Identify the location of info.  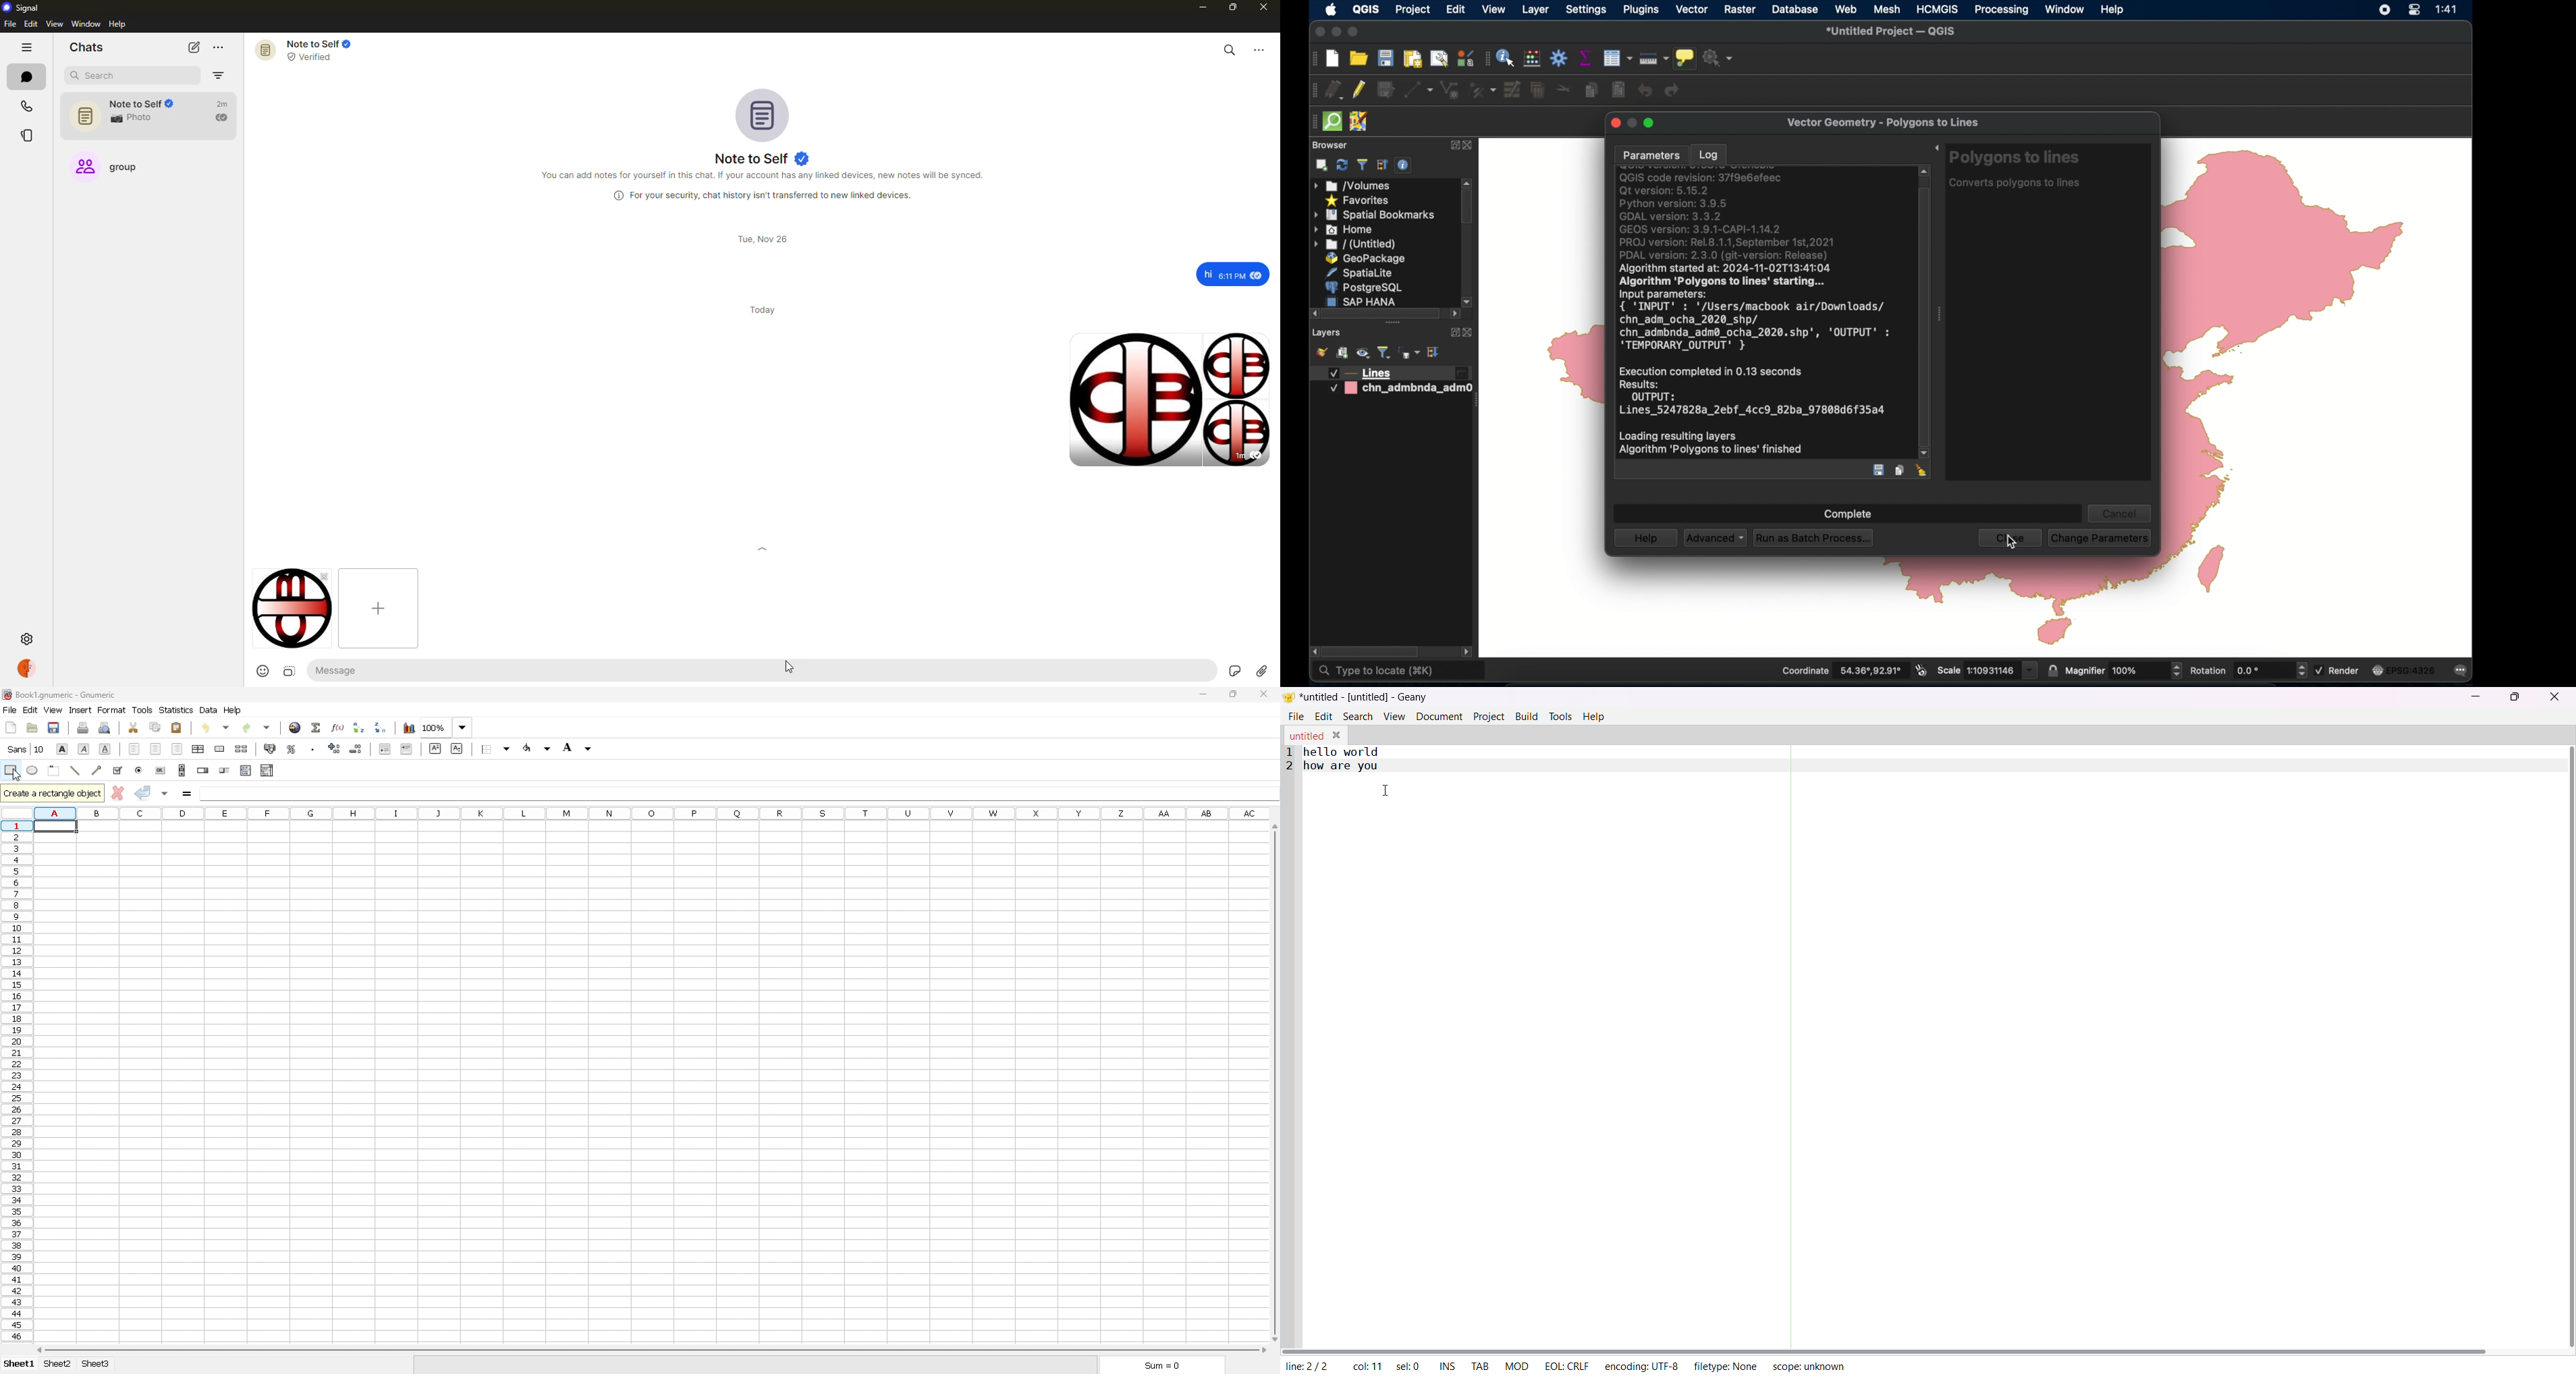
(766, 175).